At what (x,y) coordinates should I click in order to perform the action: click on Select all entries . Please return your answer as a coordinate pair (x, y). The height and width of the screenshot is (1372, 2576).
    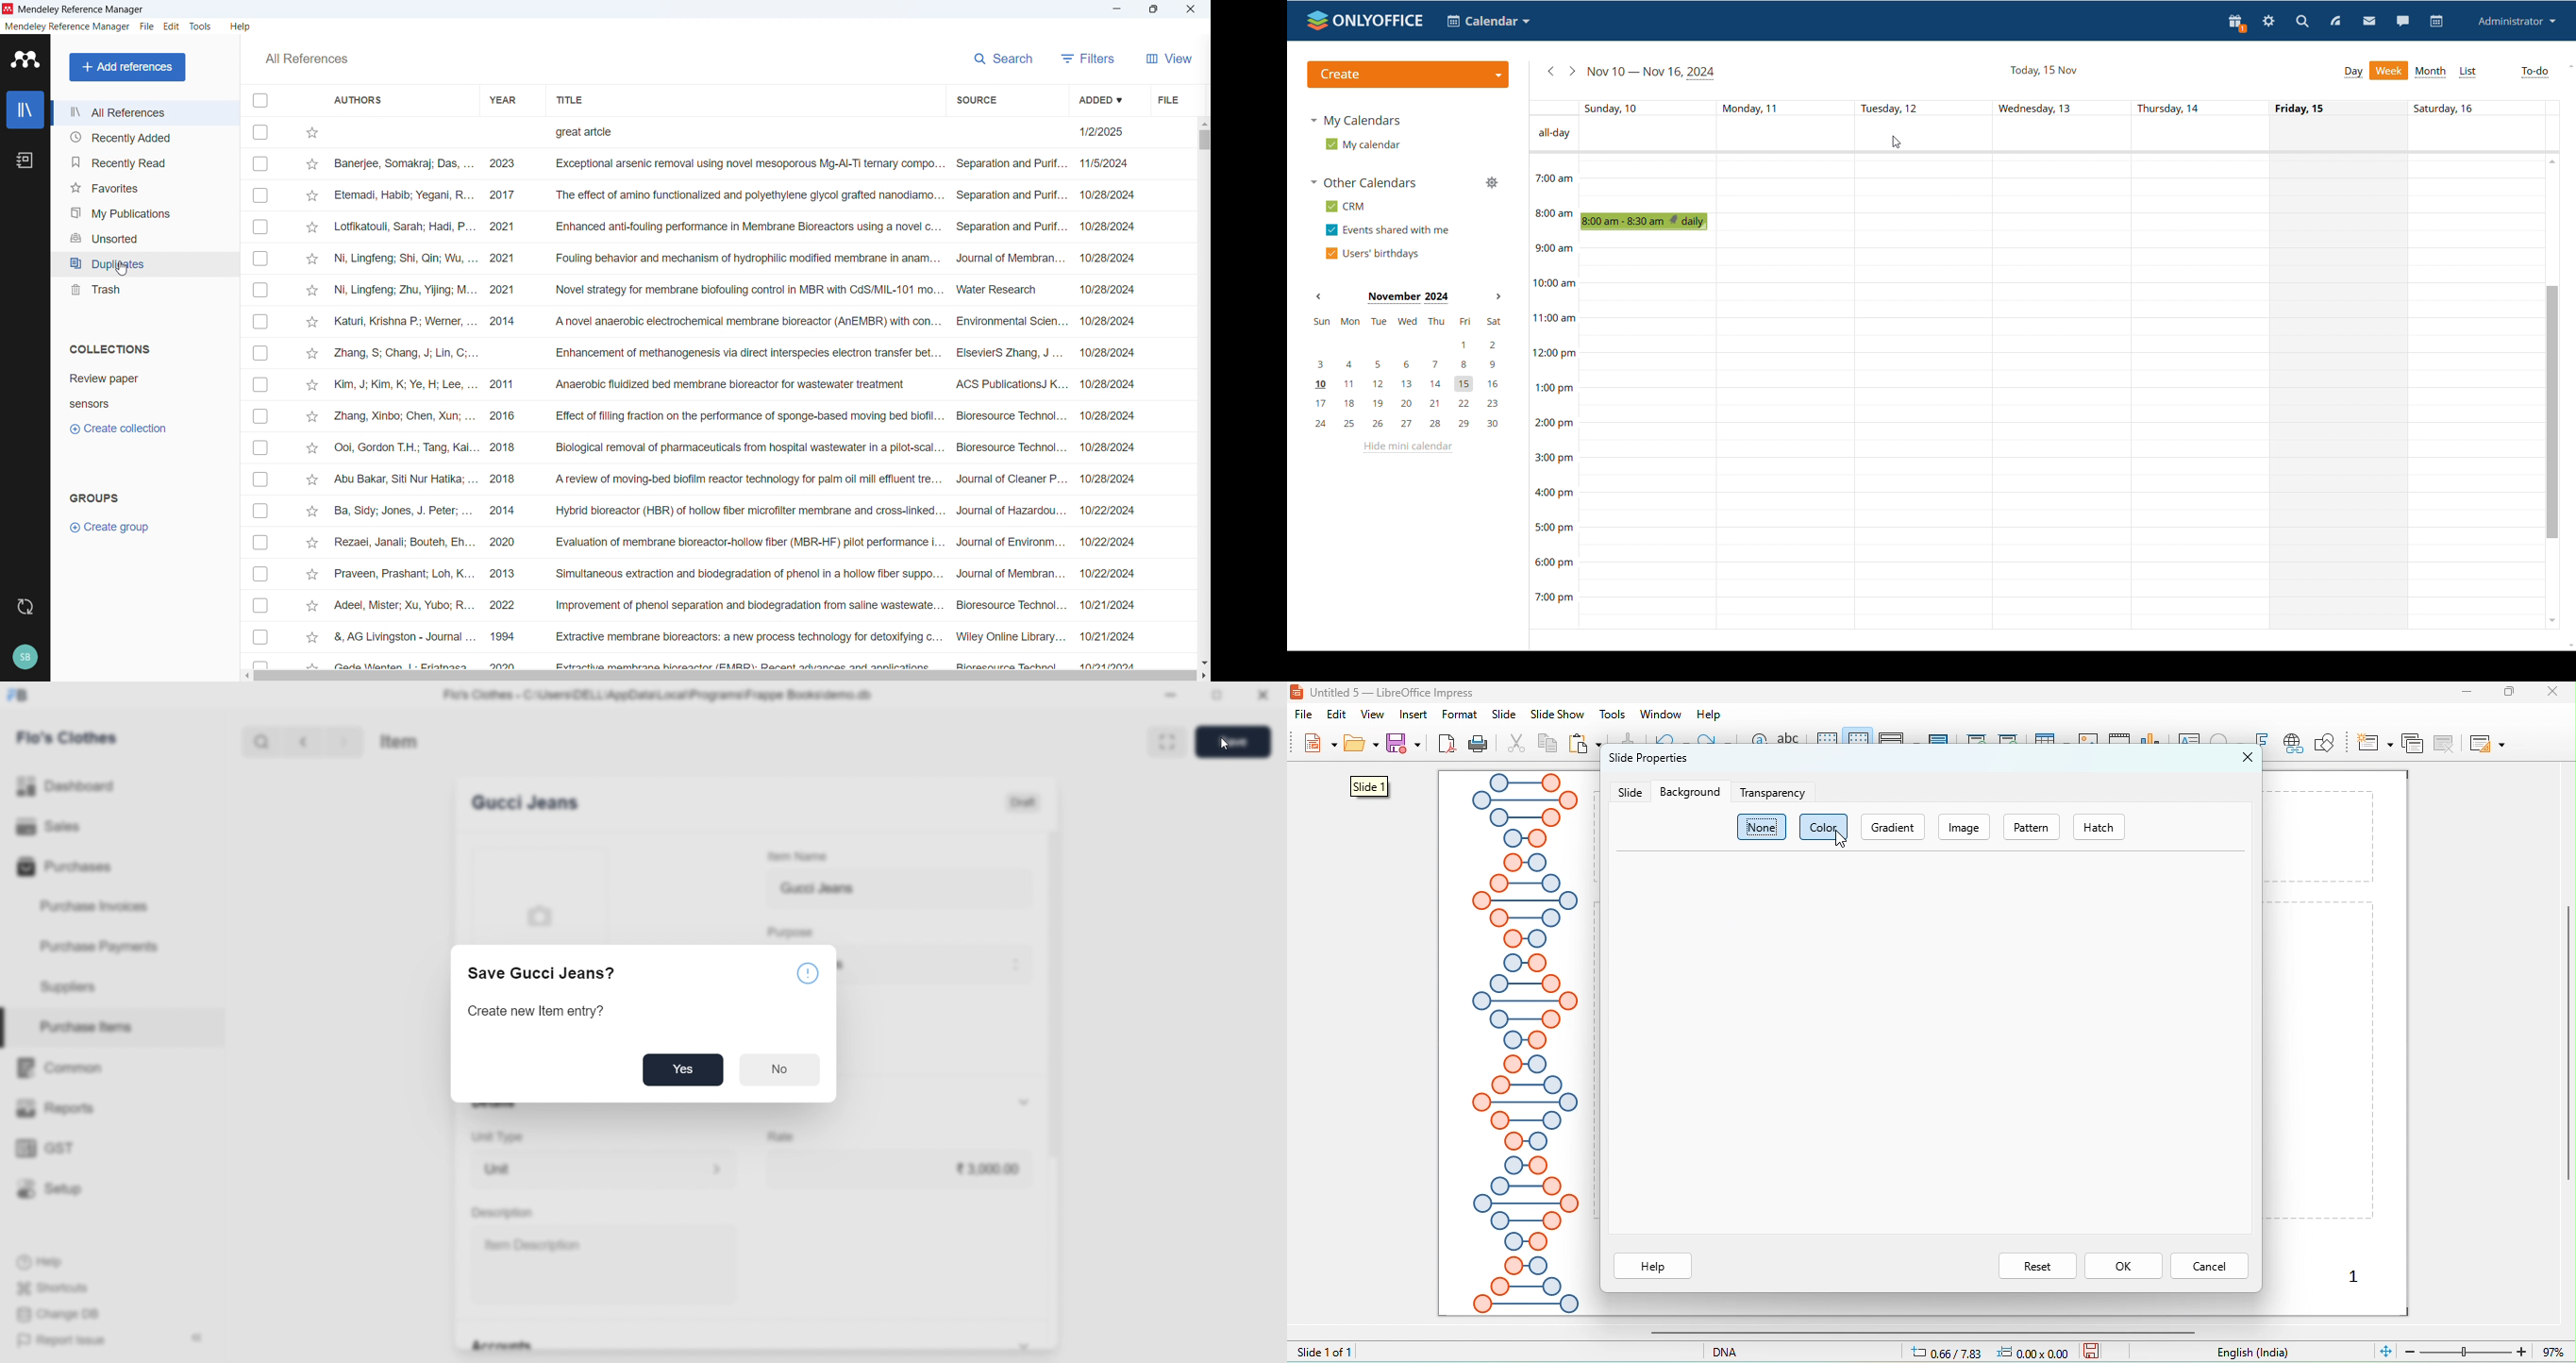
    Looking at the image, I should click on (261, 100).